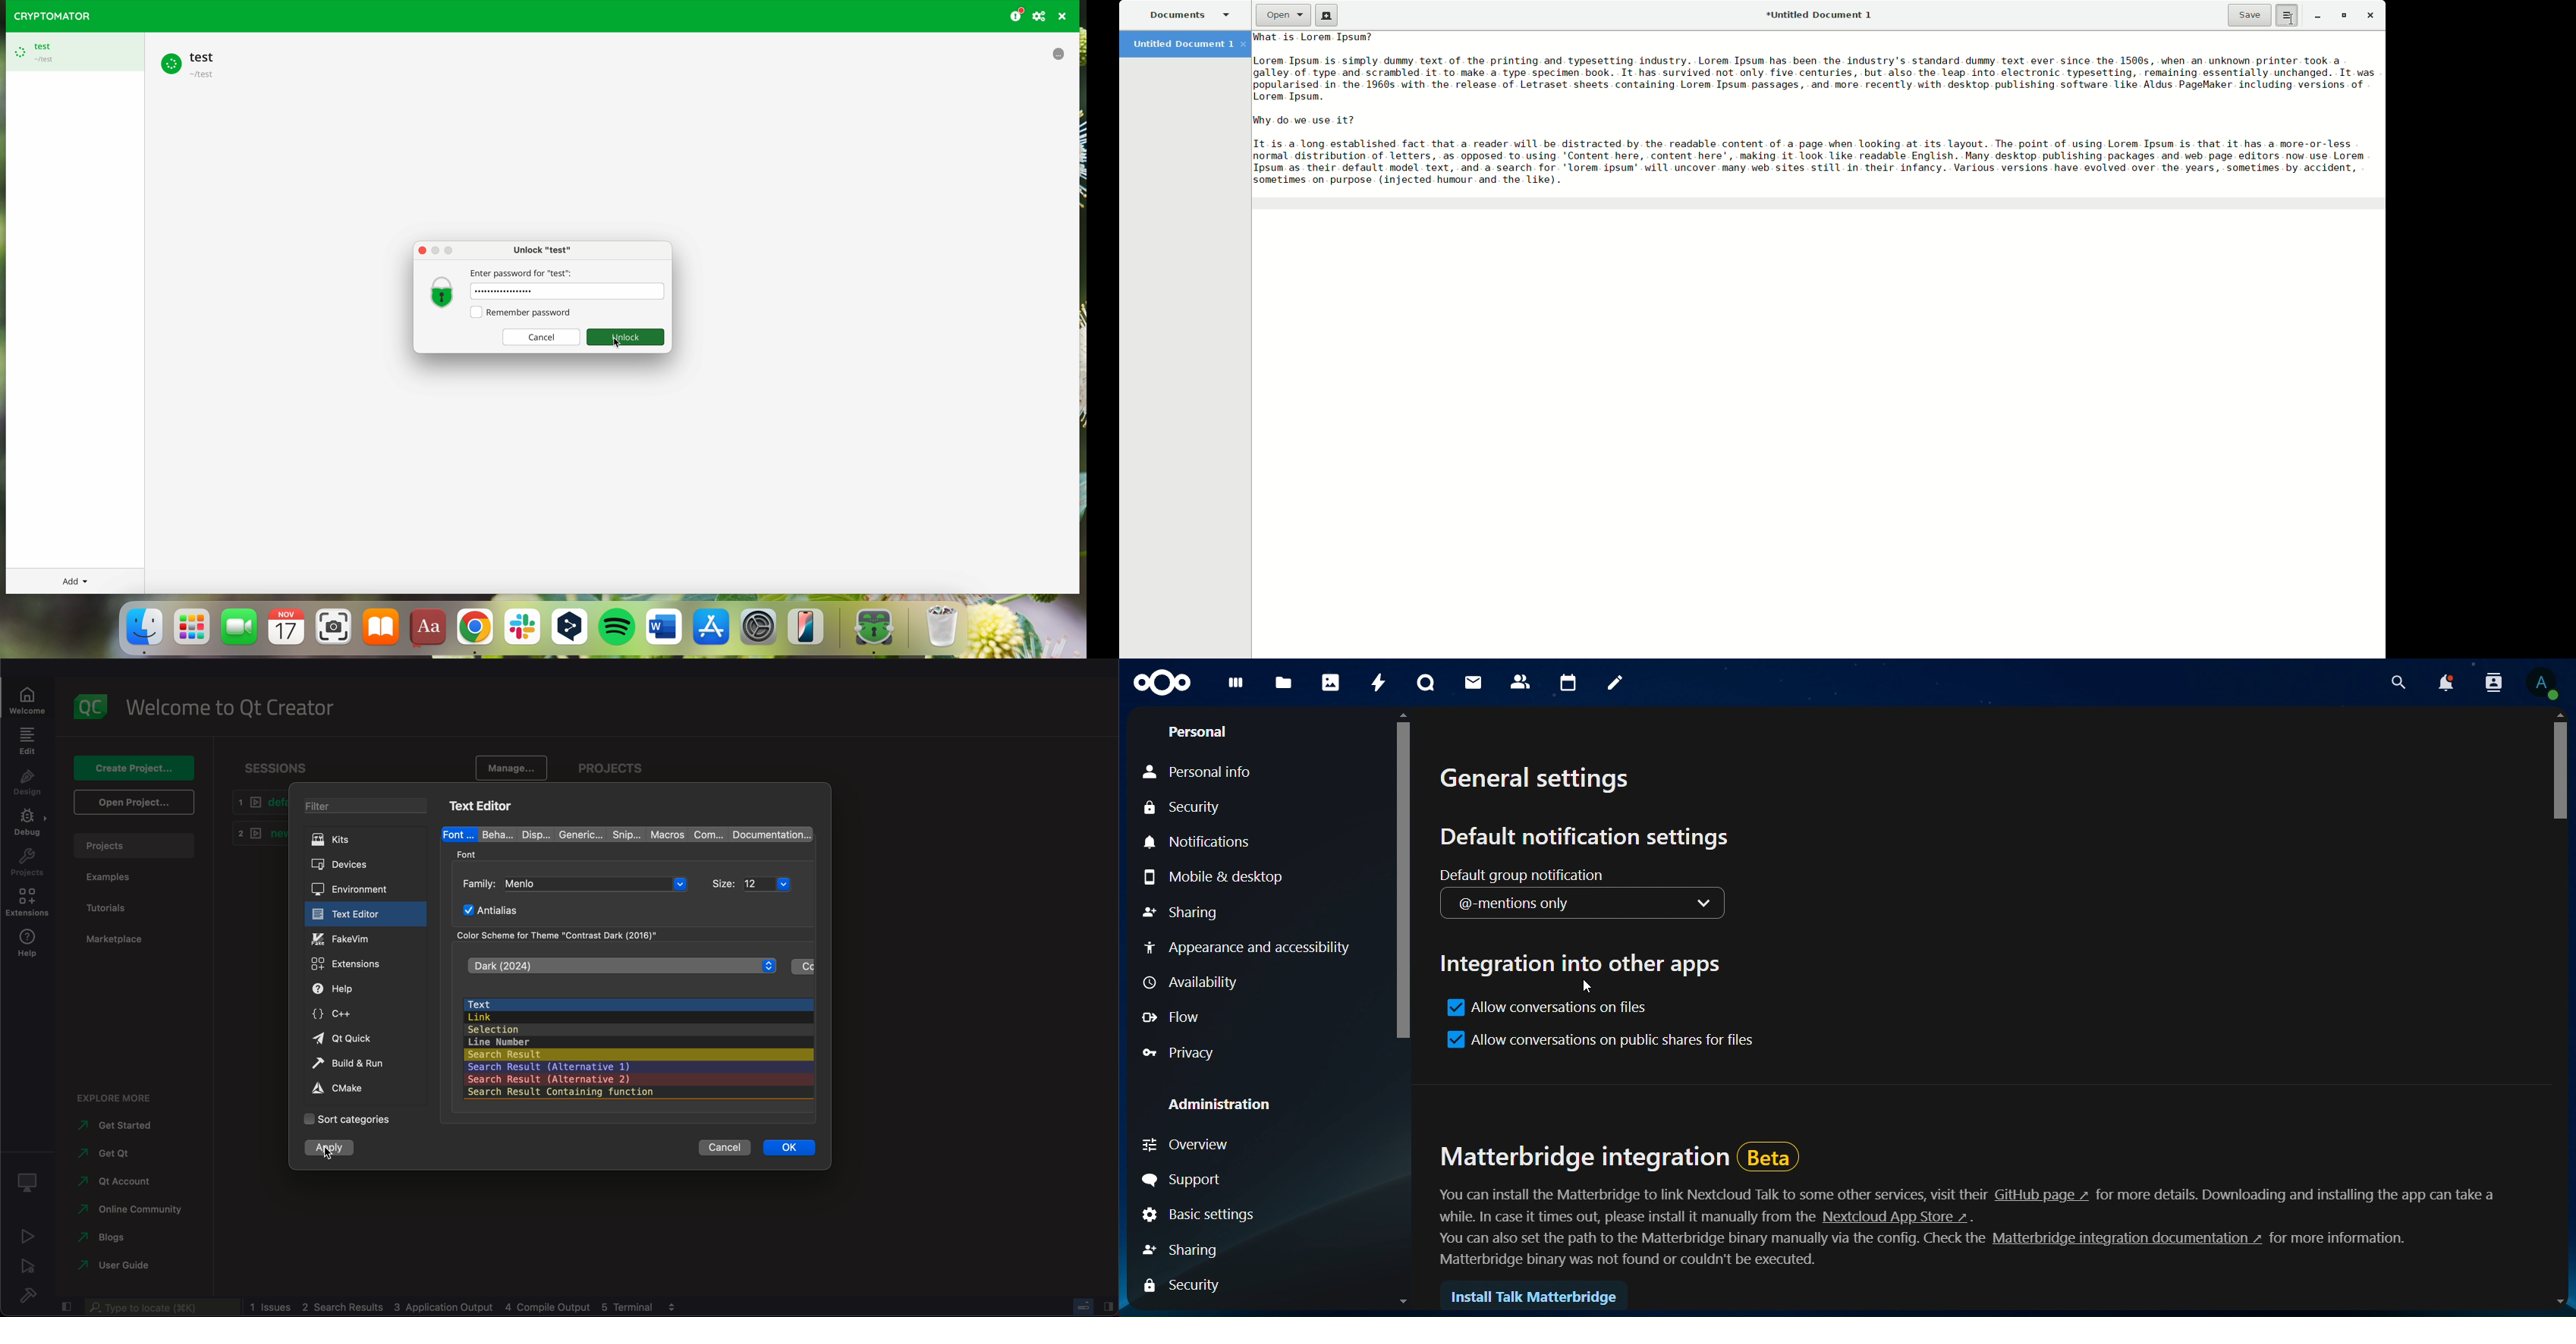  What do you see at coordinates (790, 1152) in the screenshot?
I see `ok` at bounding box center [790, 1152].